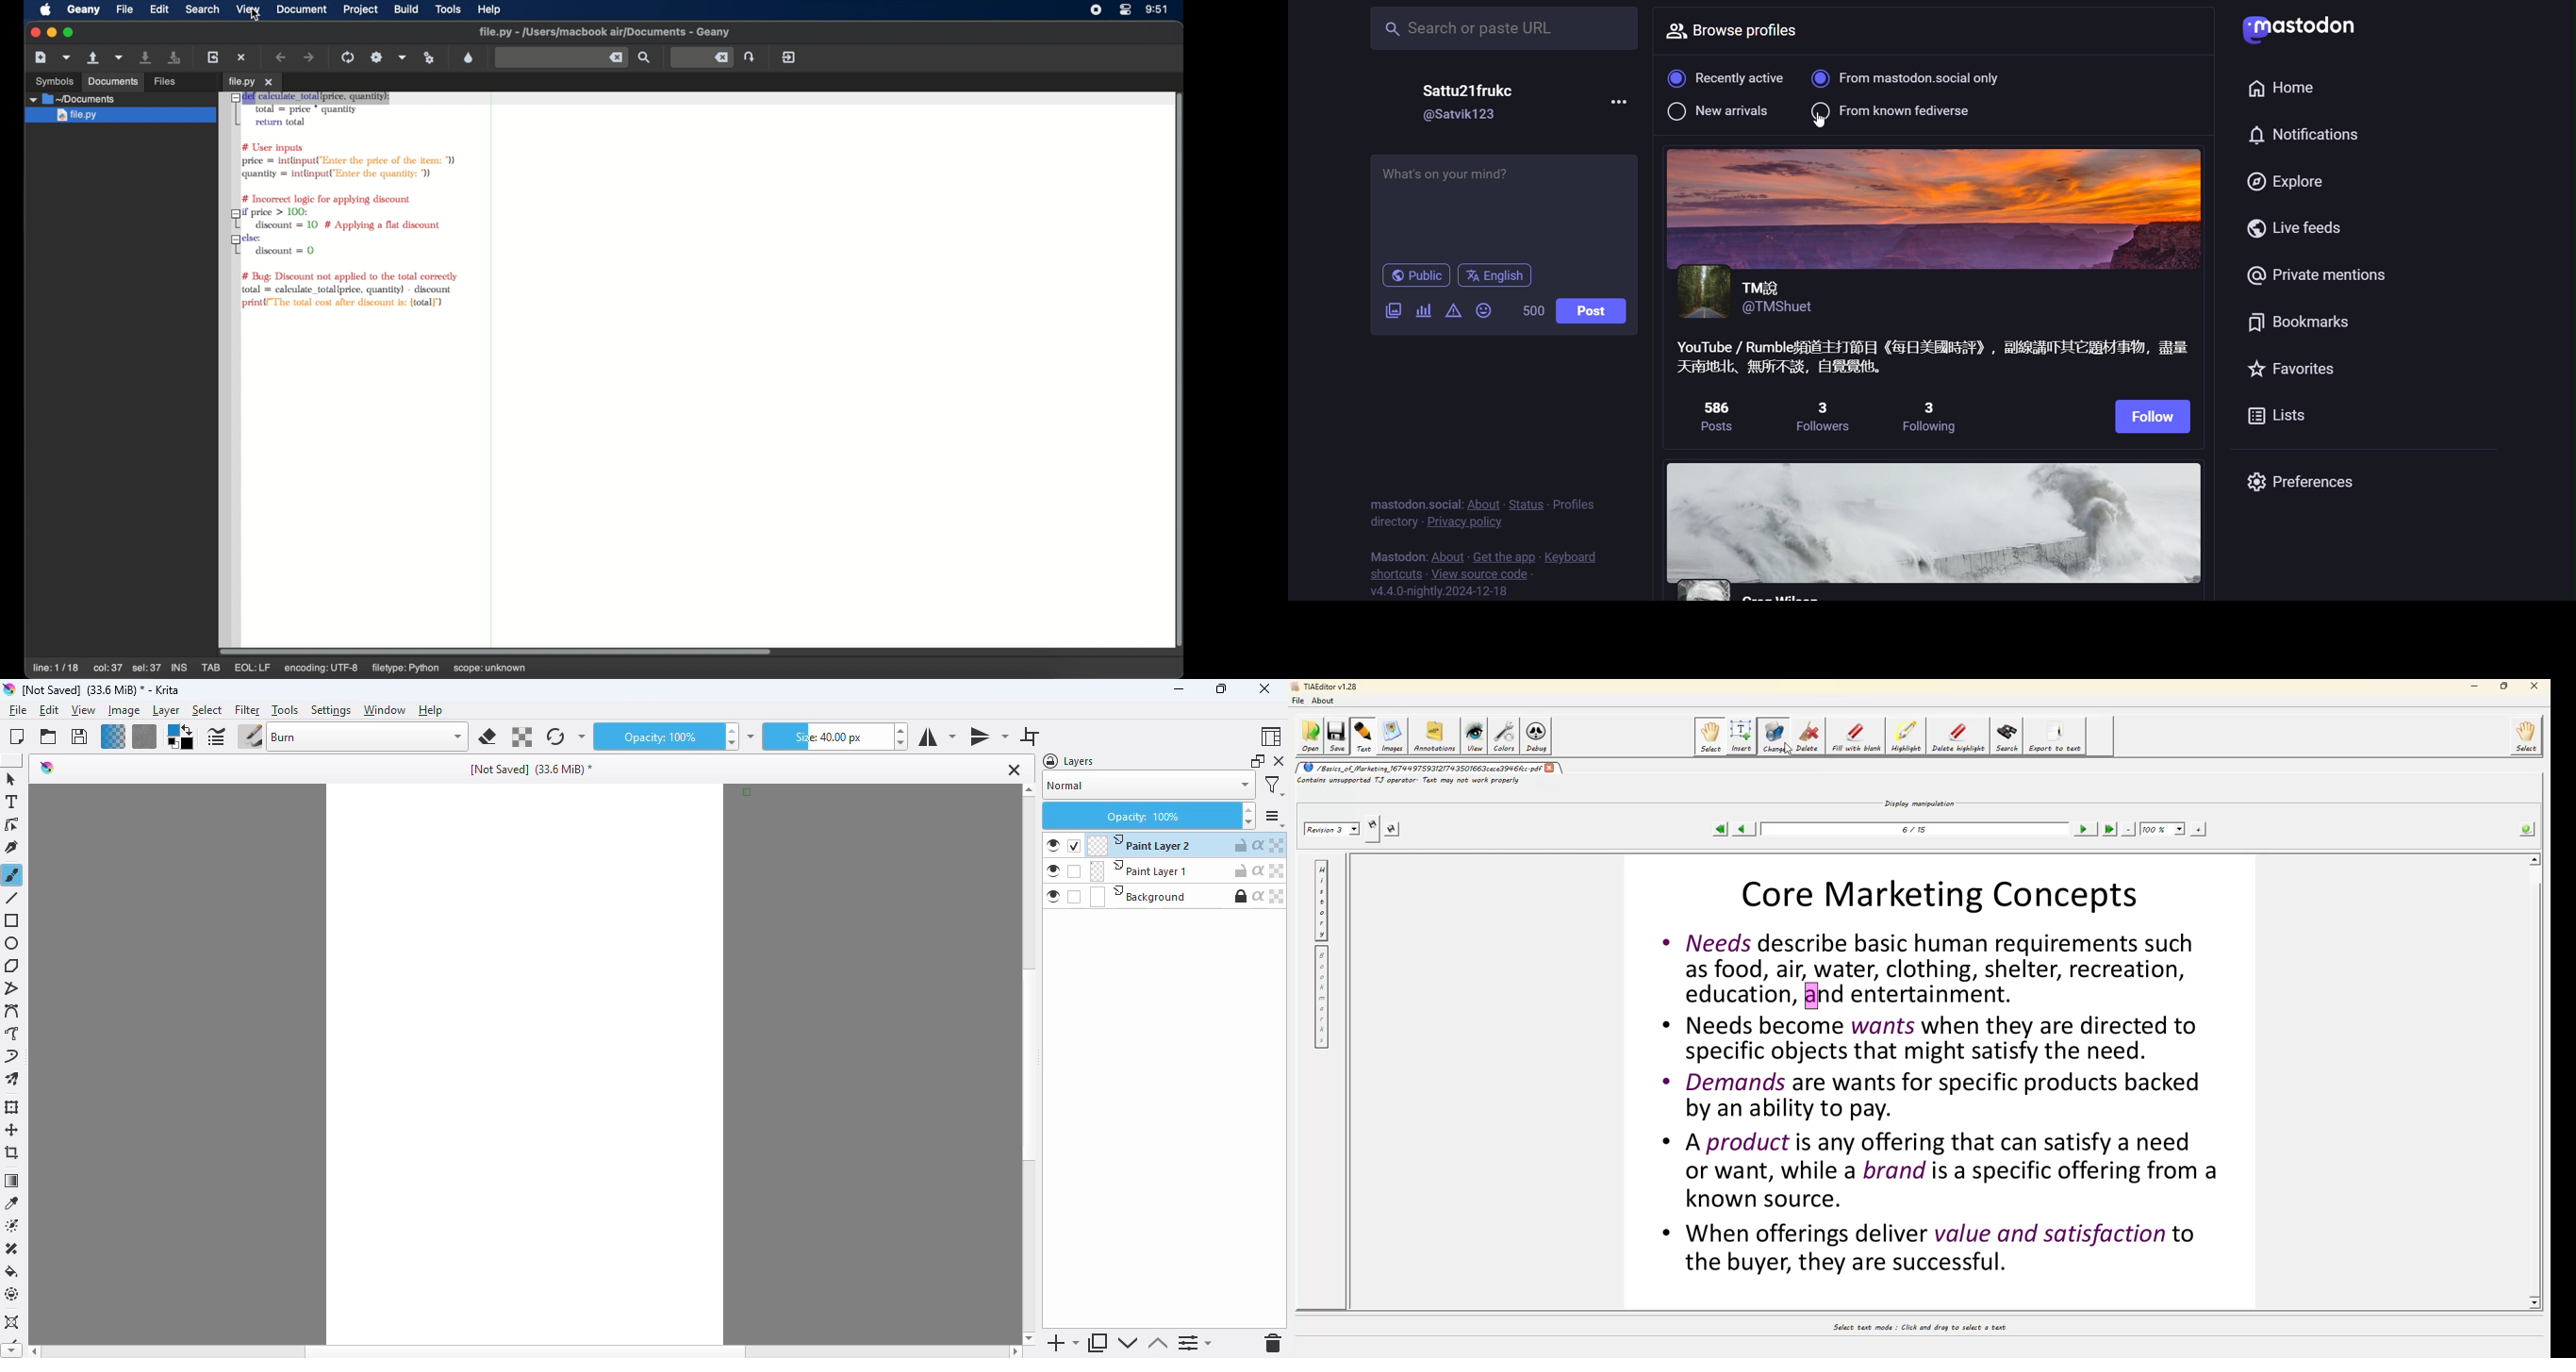 The width and height of the screenshot is (2576, 1372). What do you see at coordinates (1412, 502) in the screenshot?
I see `mastodon social` at bounding box center [1412, 502].